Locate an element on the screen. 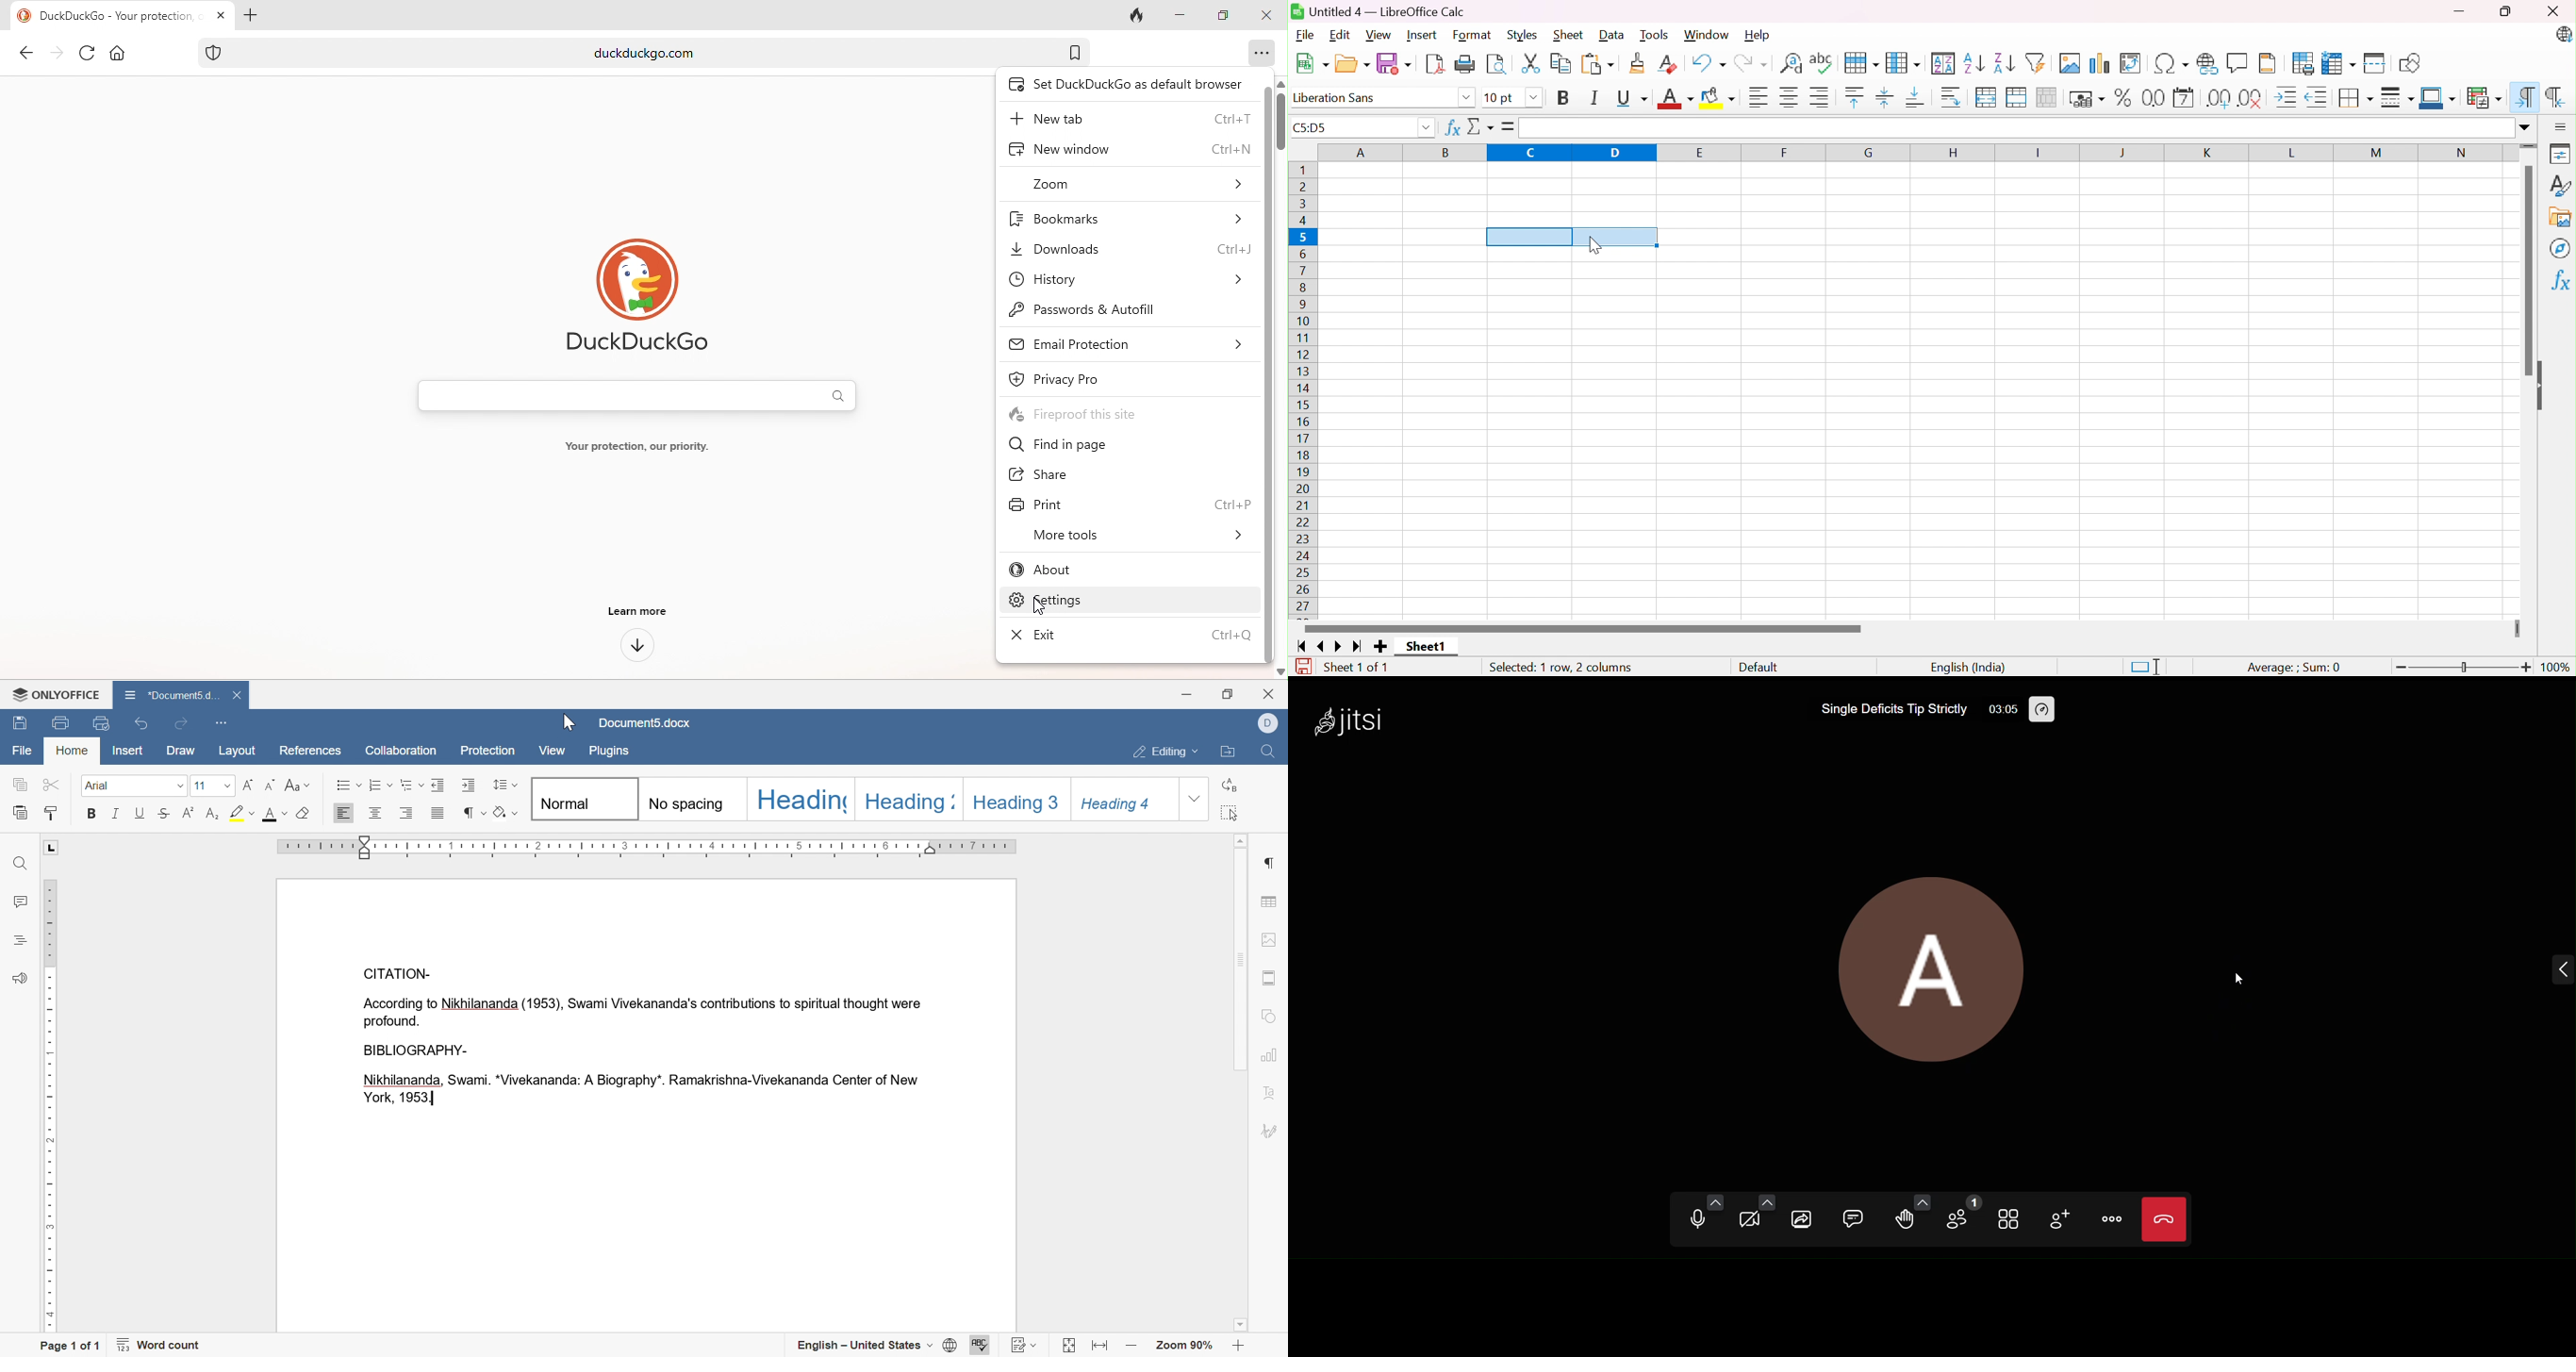 Image resolution: width=2576 pixels, height=1372 pixels. Unmerge cells is located at coordinates (2050, 97).